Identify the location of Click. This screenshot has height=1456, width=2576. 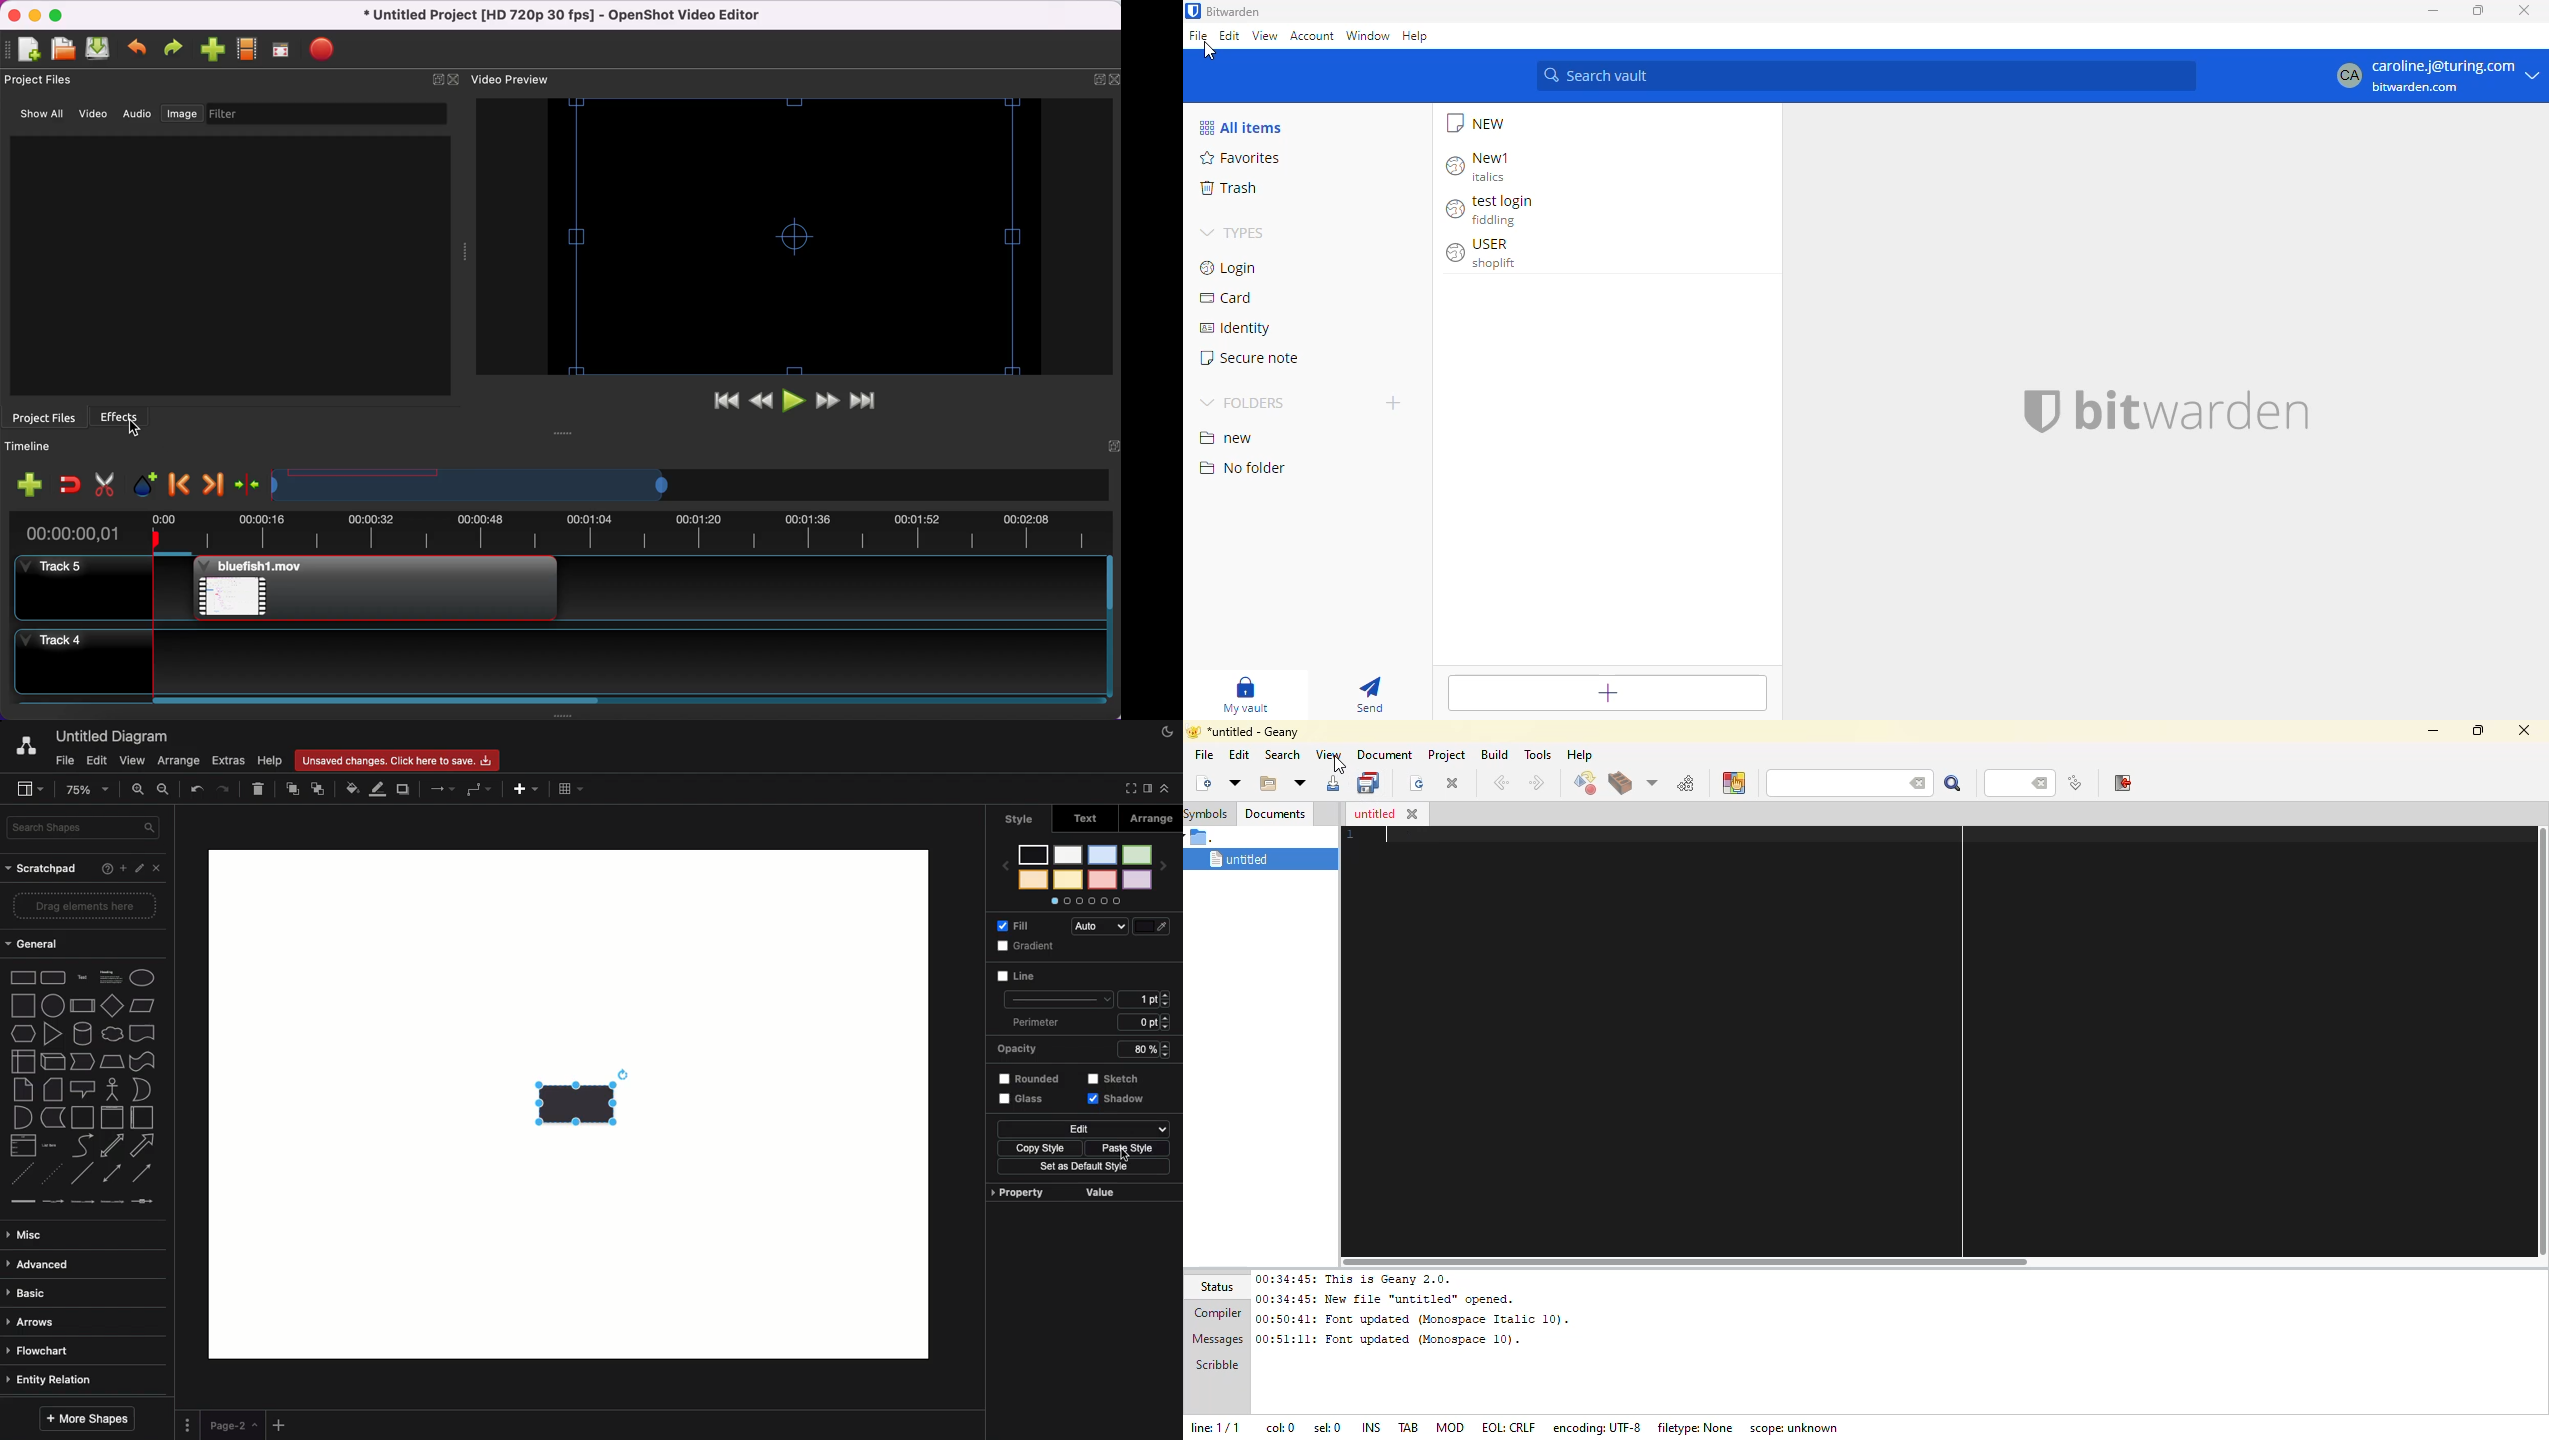
(1127, 1155).